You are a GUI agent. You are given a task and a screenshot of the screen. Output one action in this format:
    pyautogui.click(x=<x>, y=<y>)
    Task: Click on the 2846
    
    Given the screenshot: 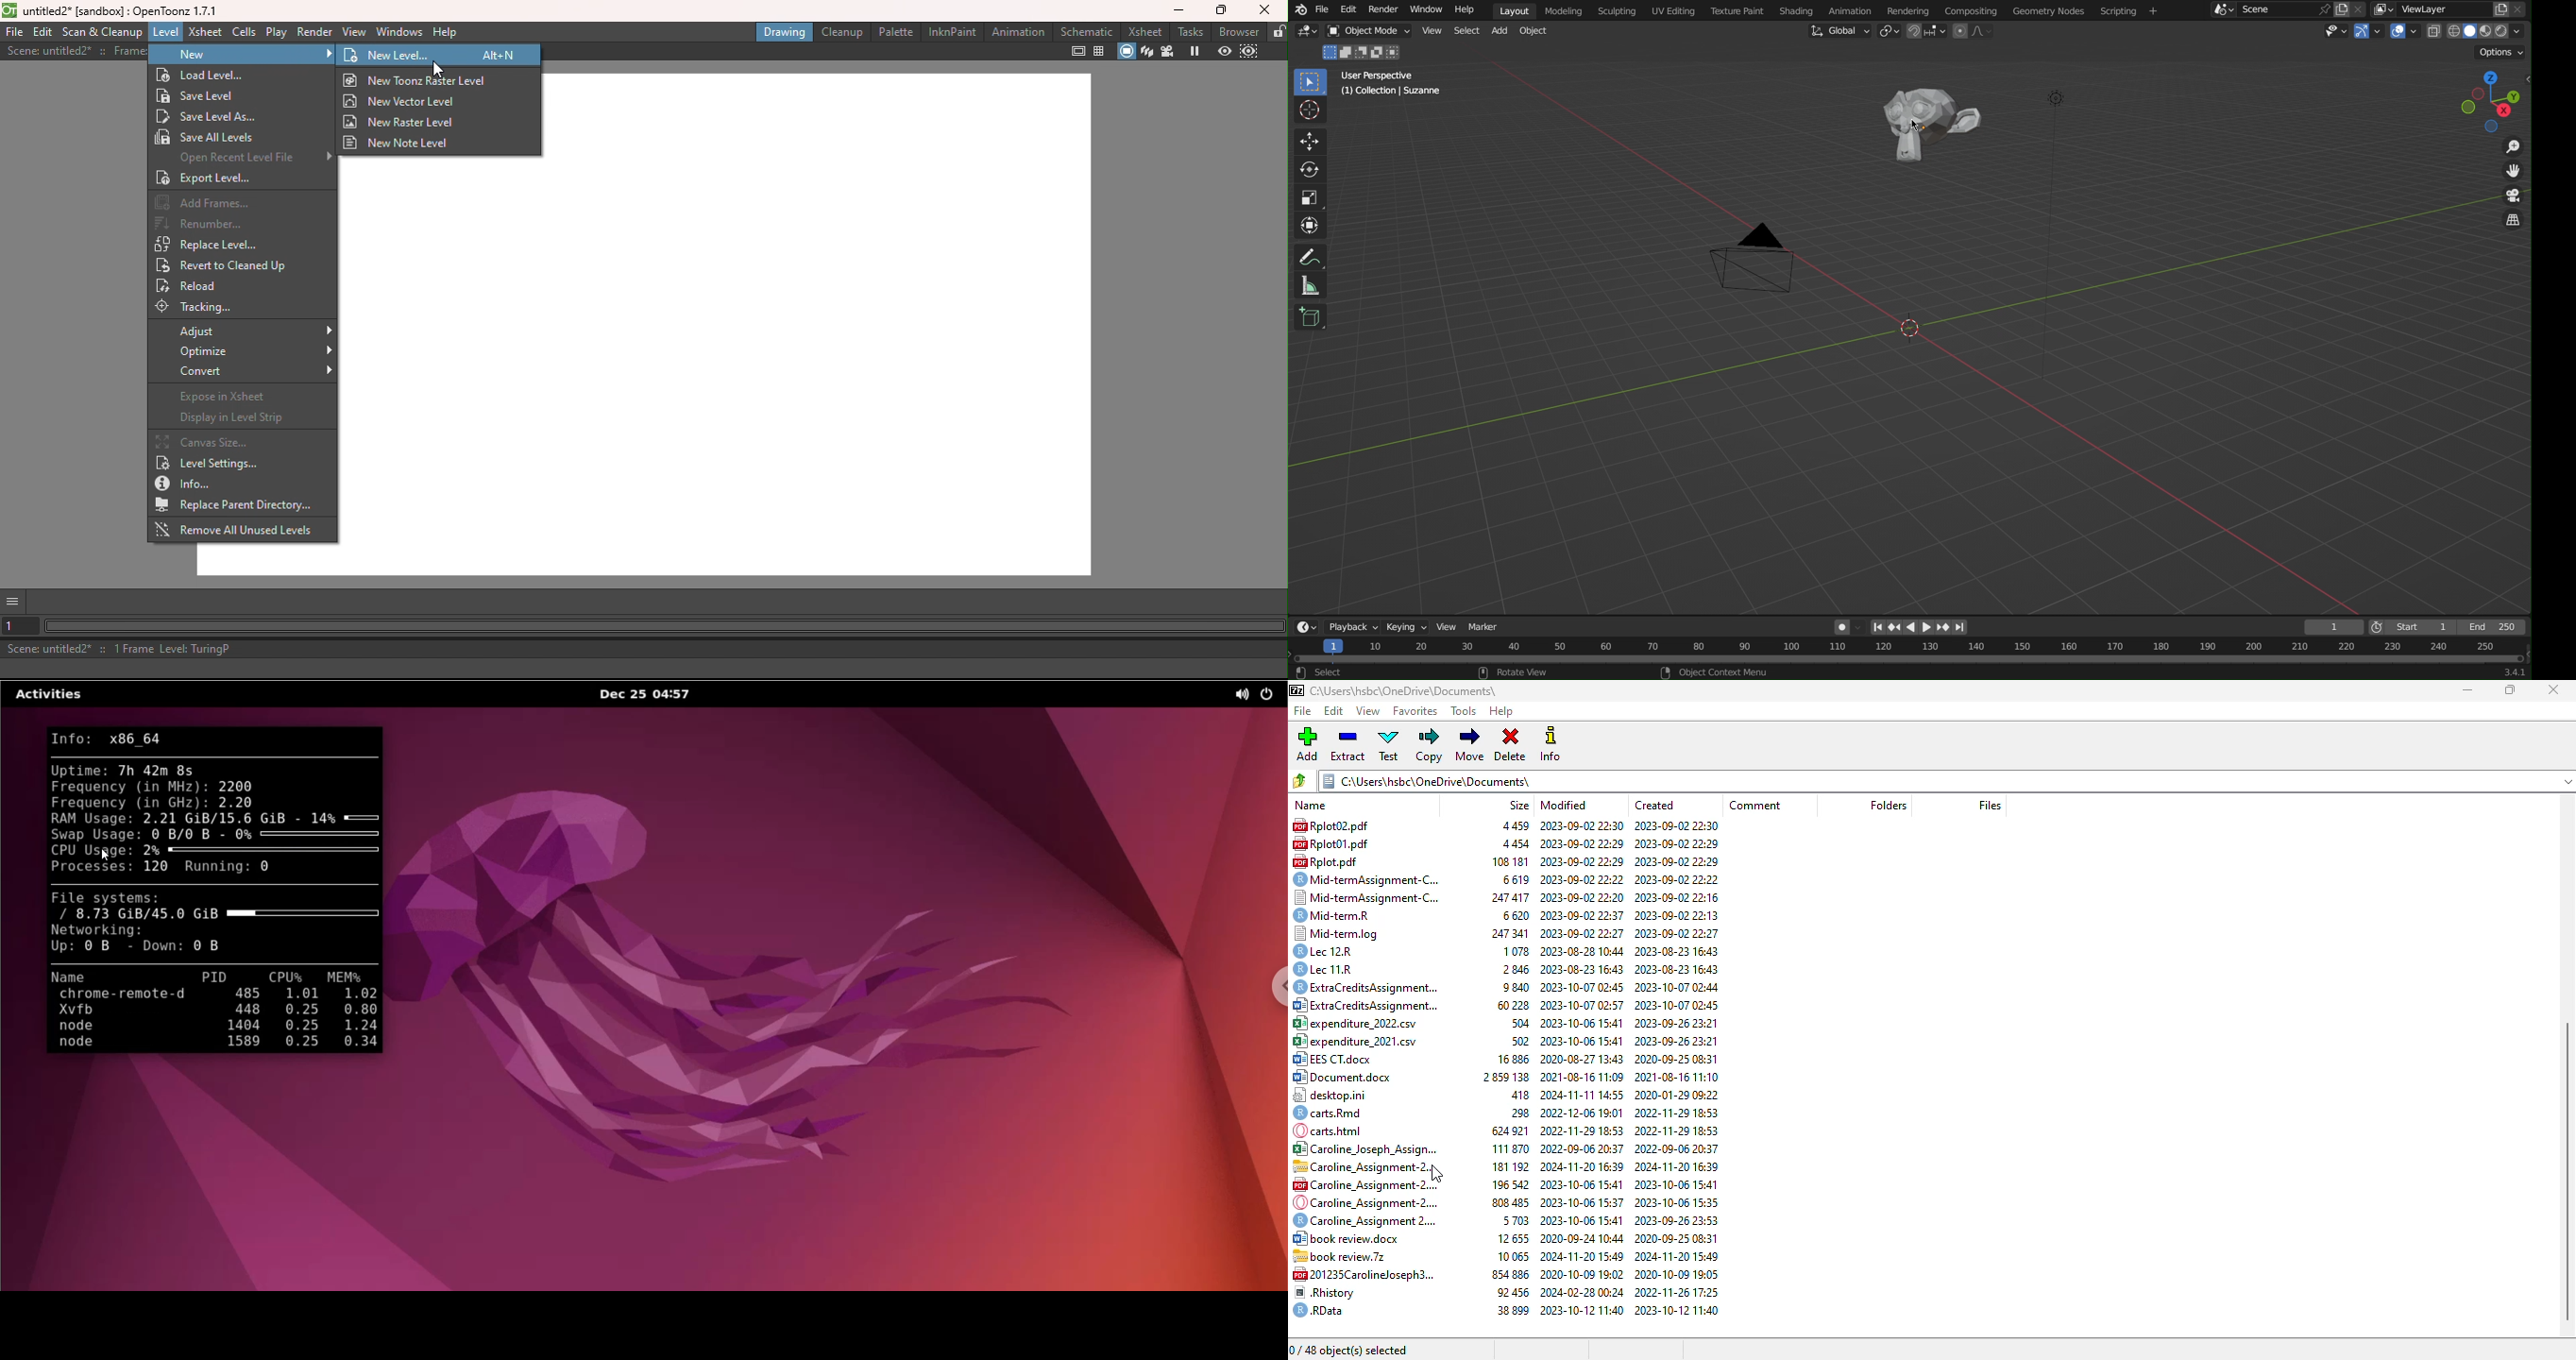 What is the action you would take?
    pyautogui.click(x=1517, y=967)
    